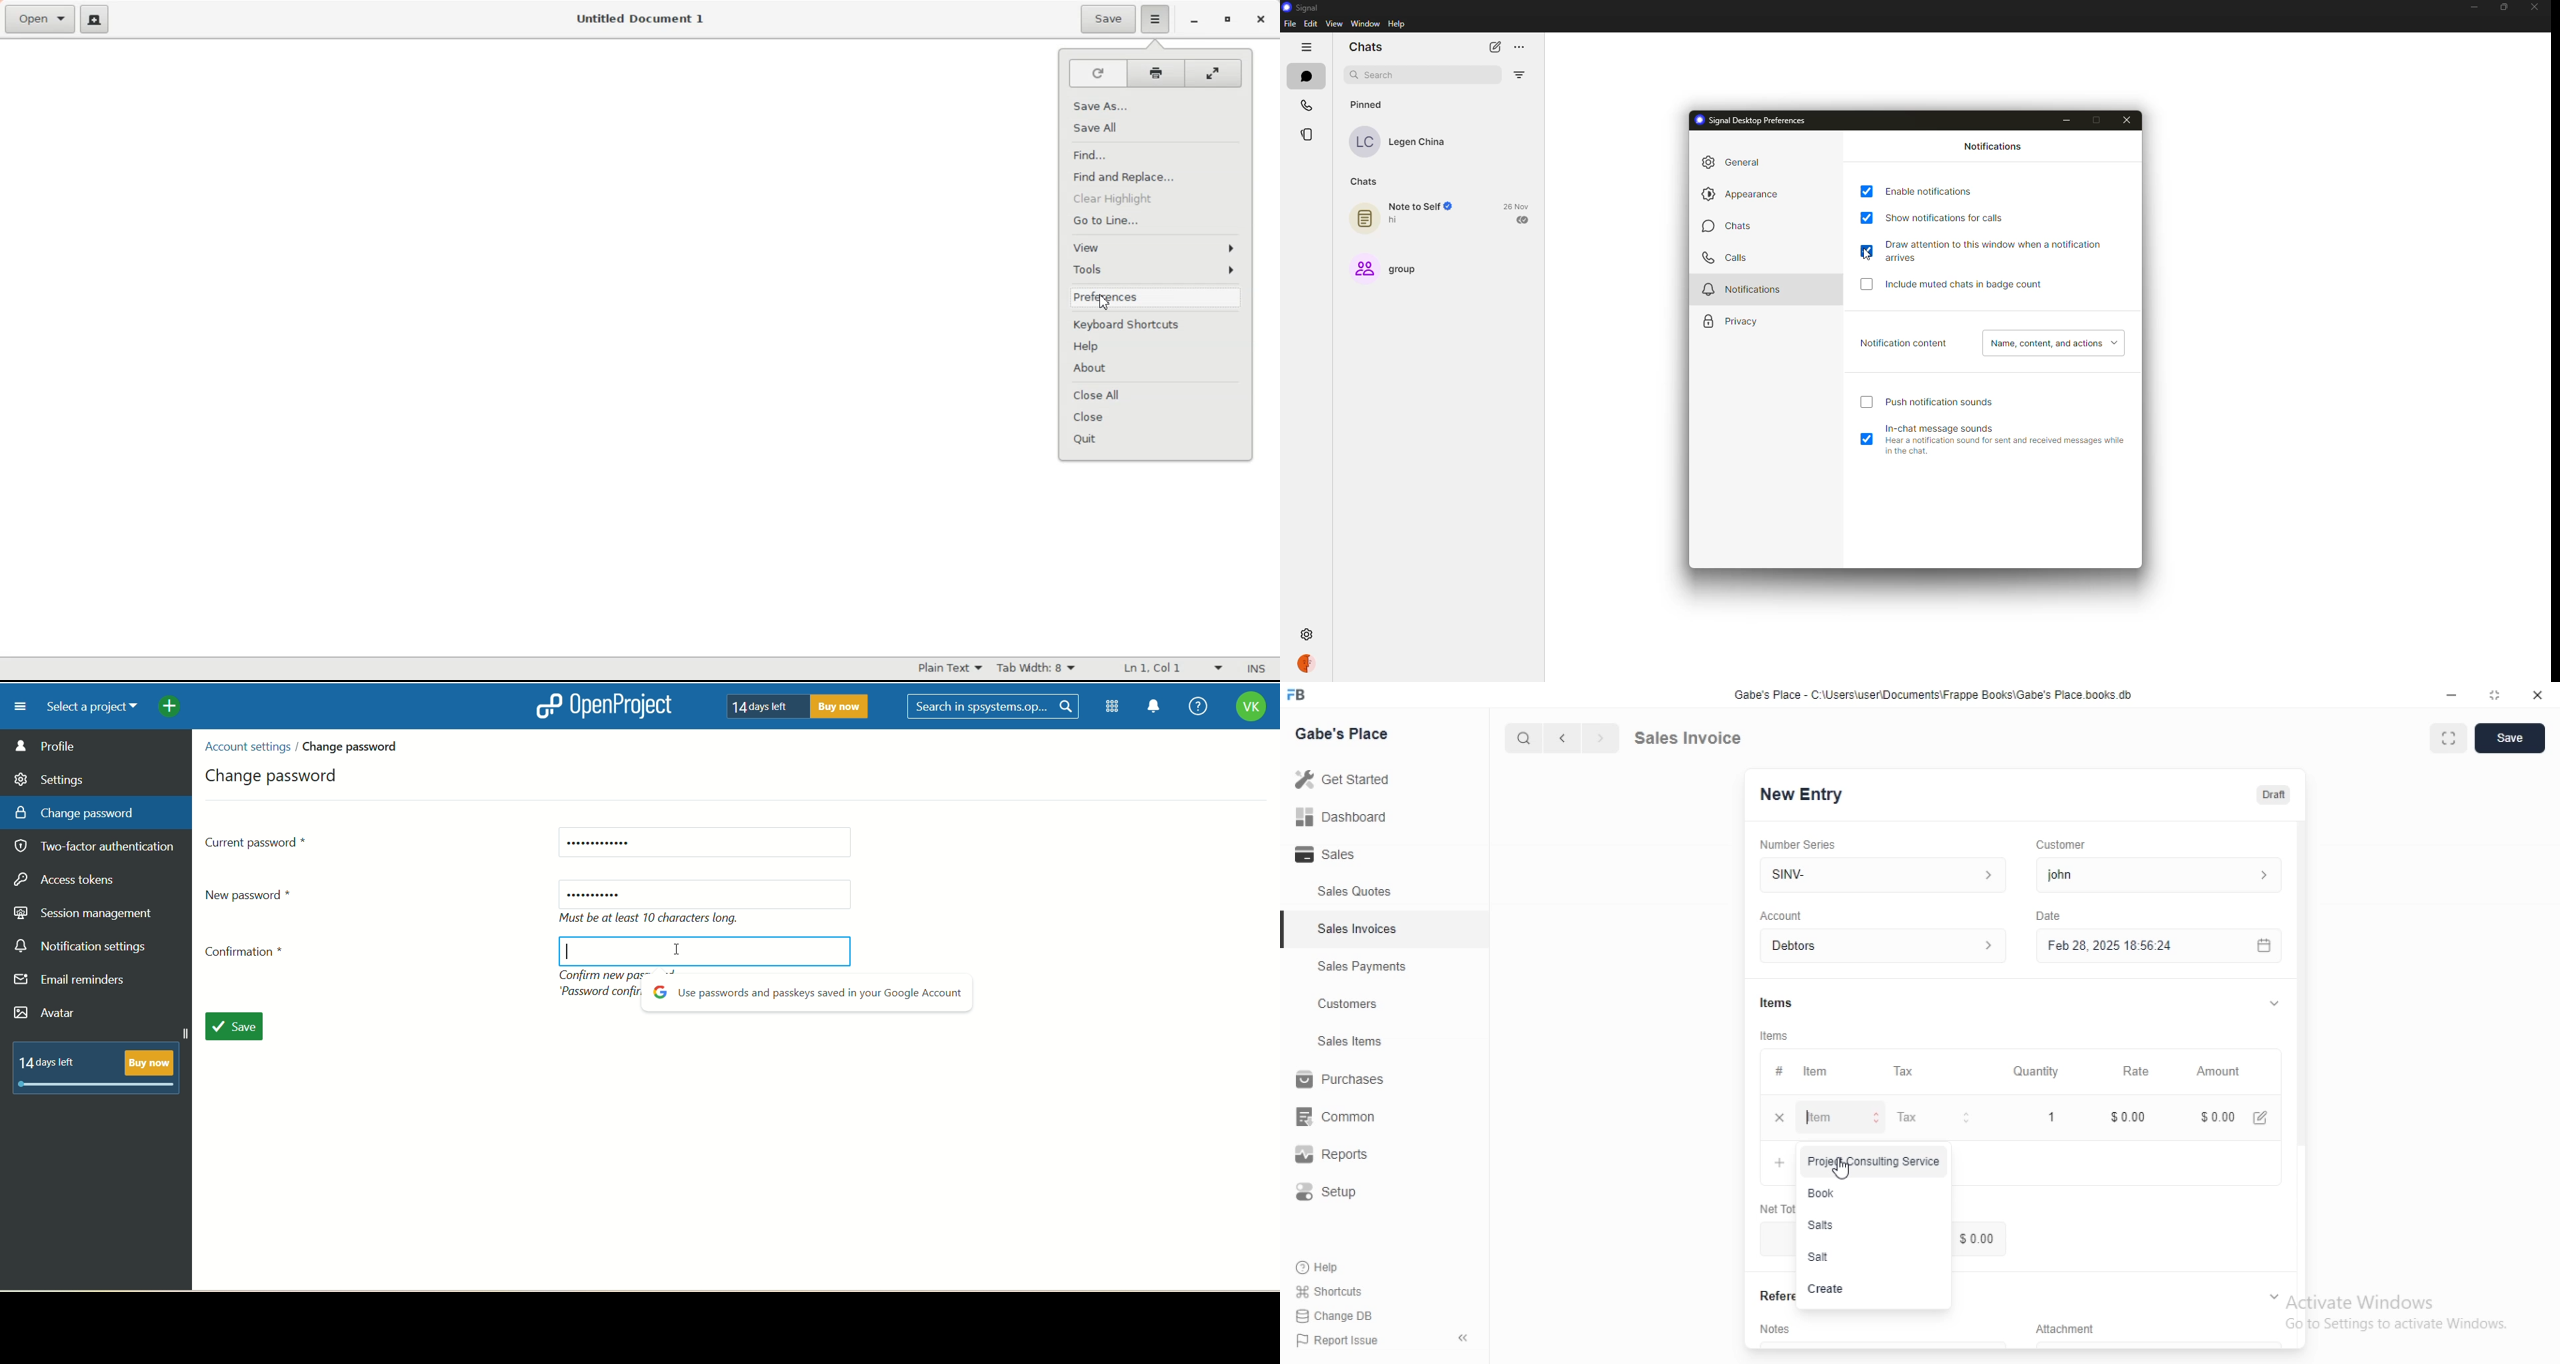 Image resolution: width=2576 pixels, height=1372 pixels. What do you see at coordinates (99, 848) in the screenshot?
I see `two factor authentication` at bounding box center [99, 848].